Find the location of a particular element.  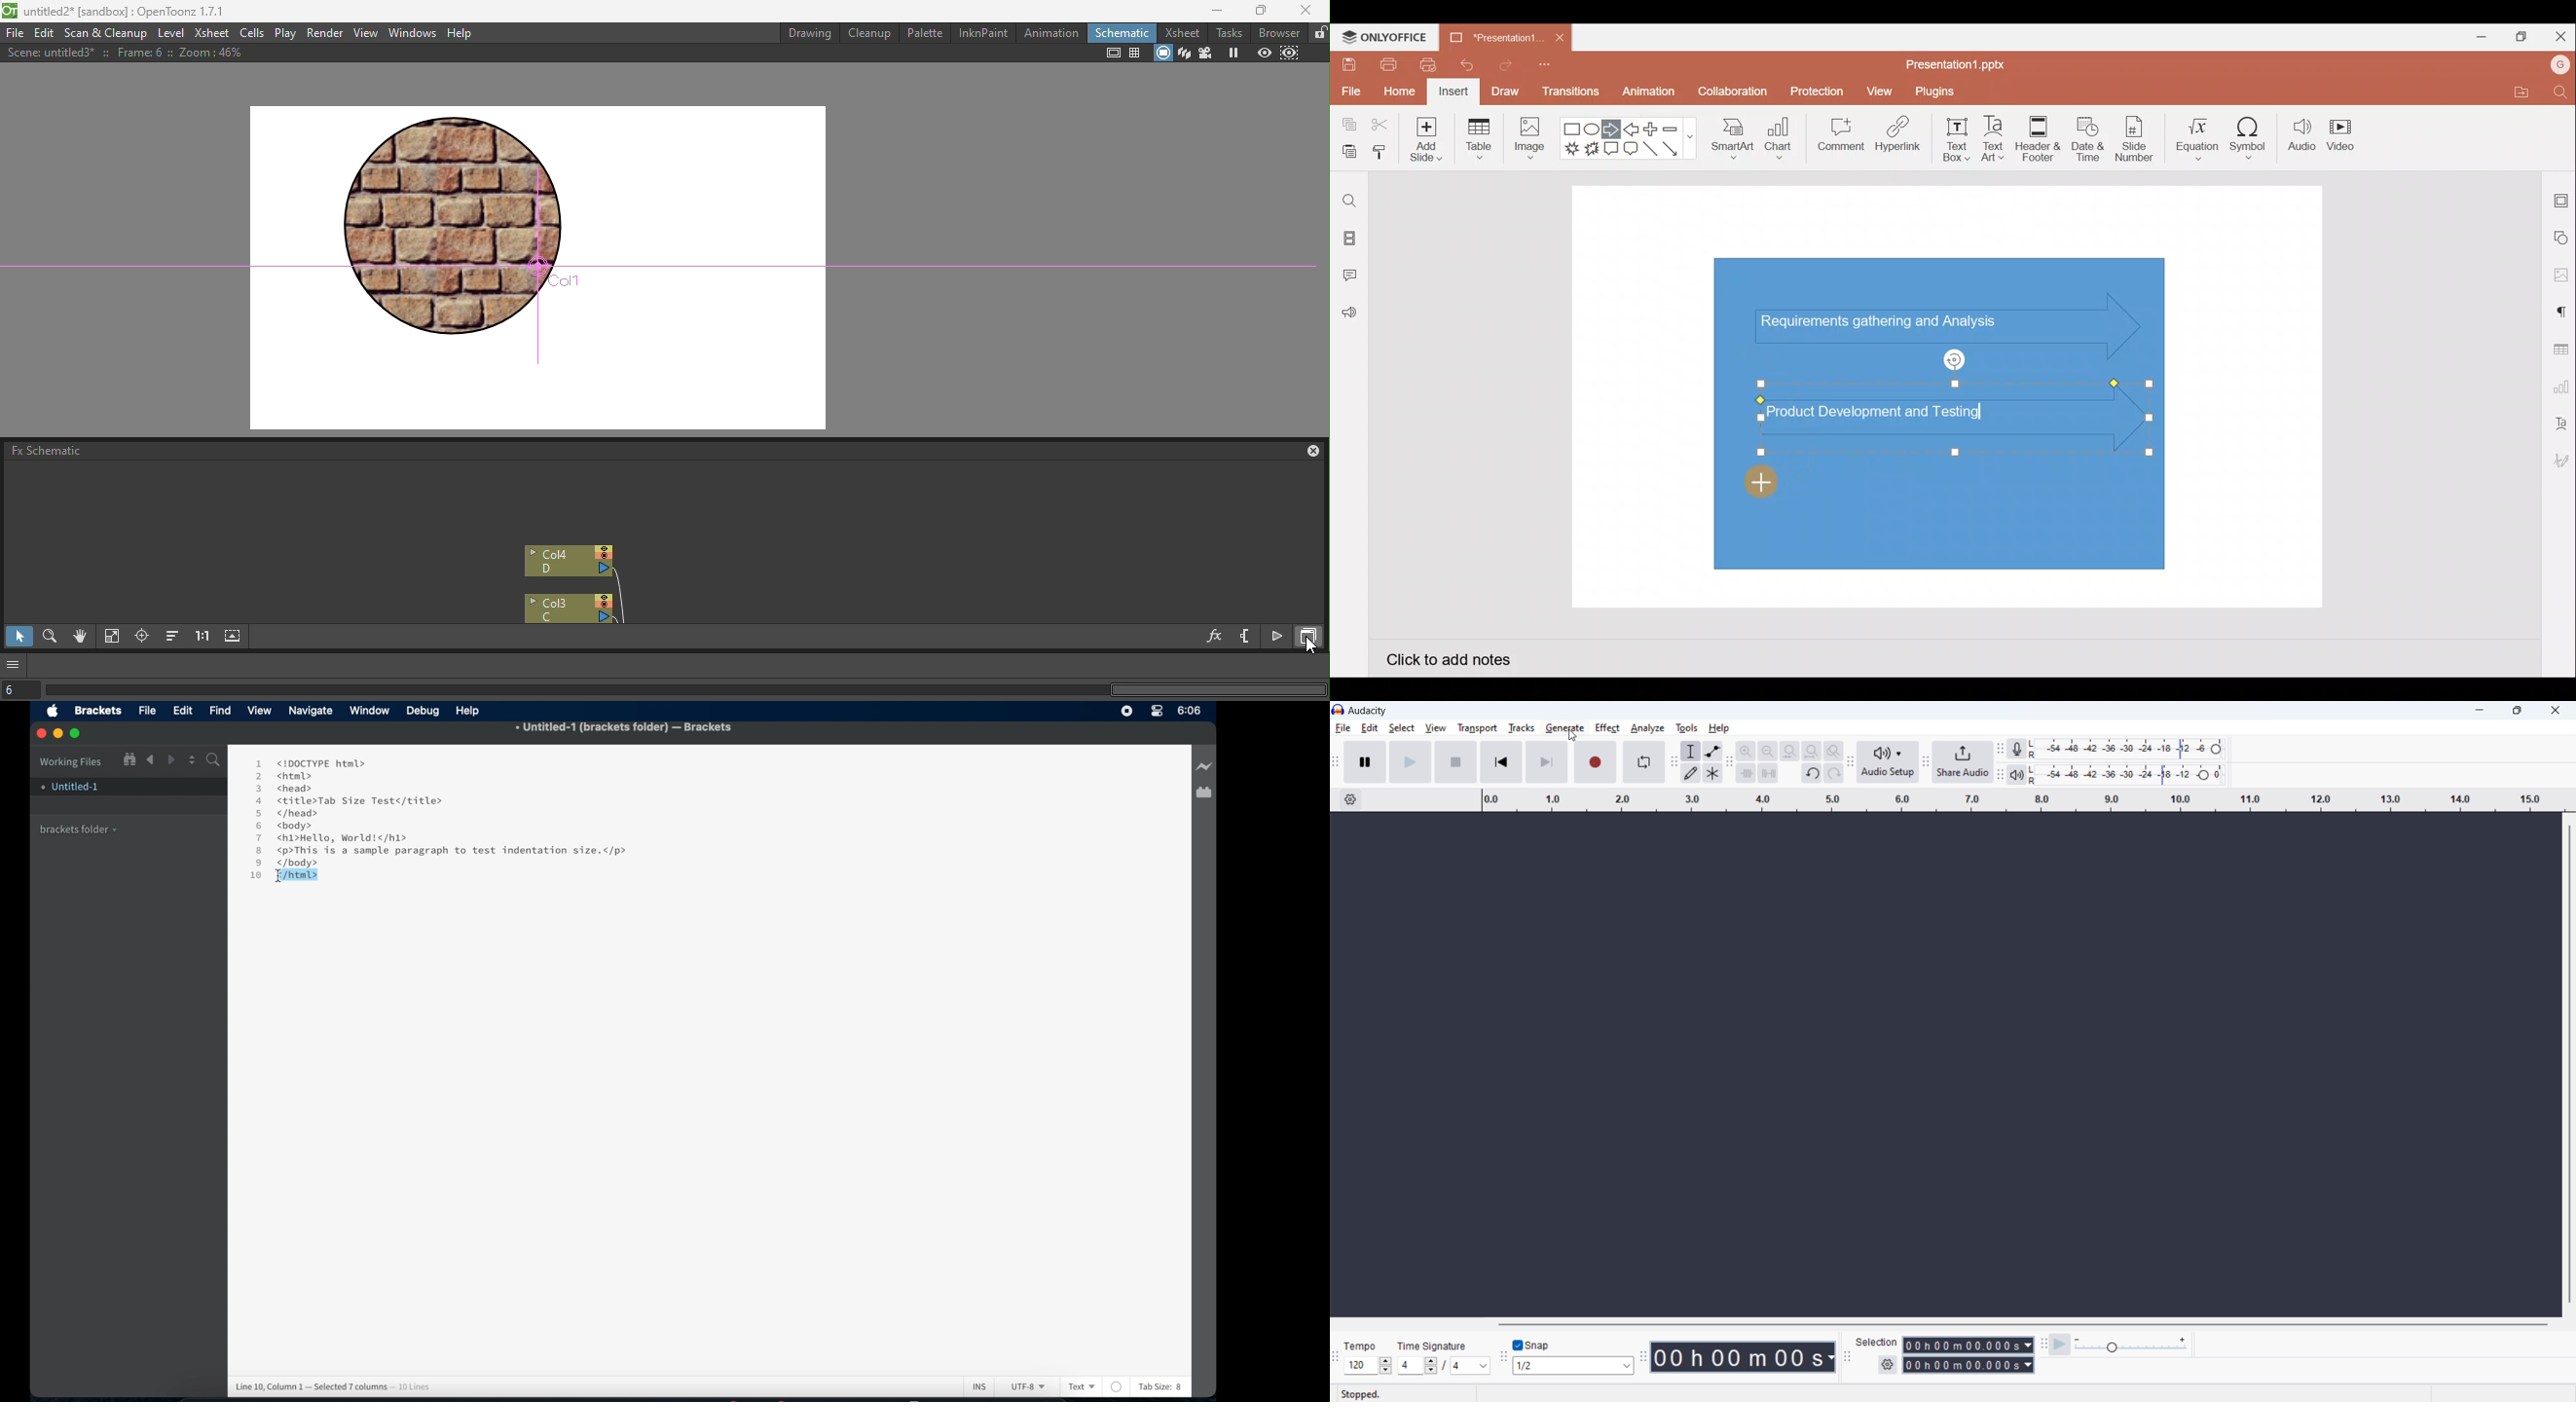

select snapping is located at coordinates (1575, 1366).